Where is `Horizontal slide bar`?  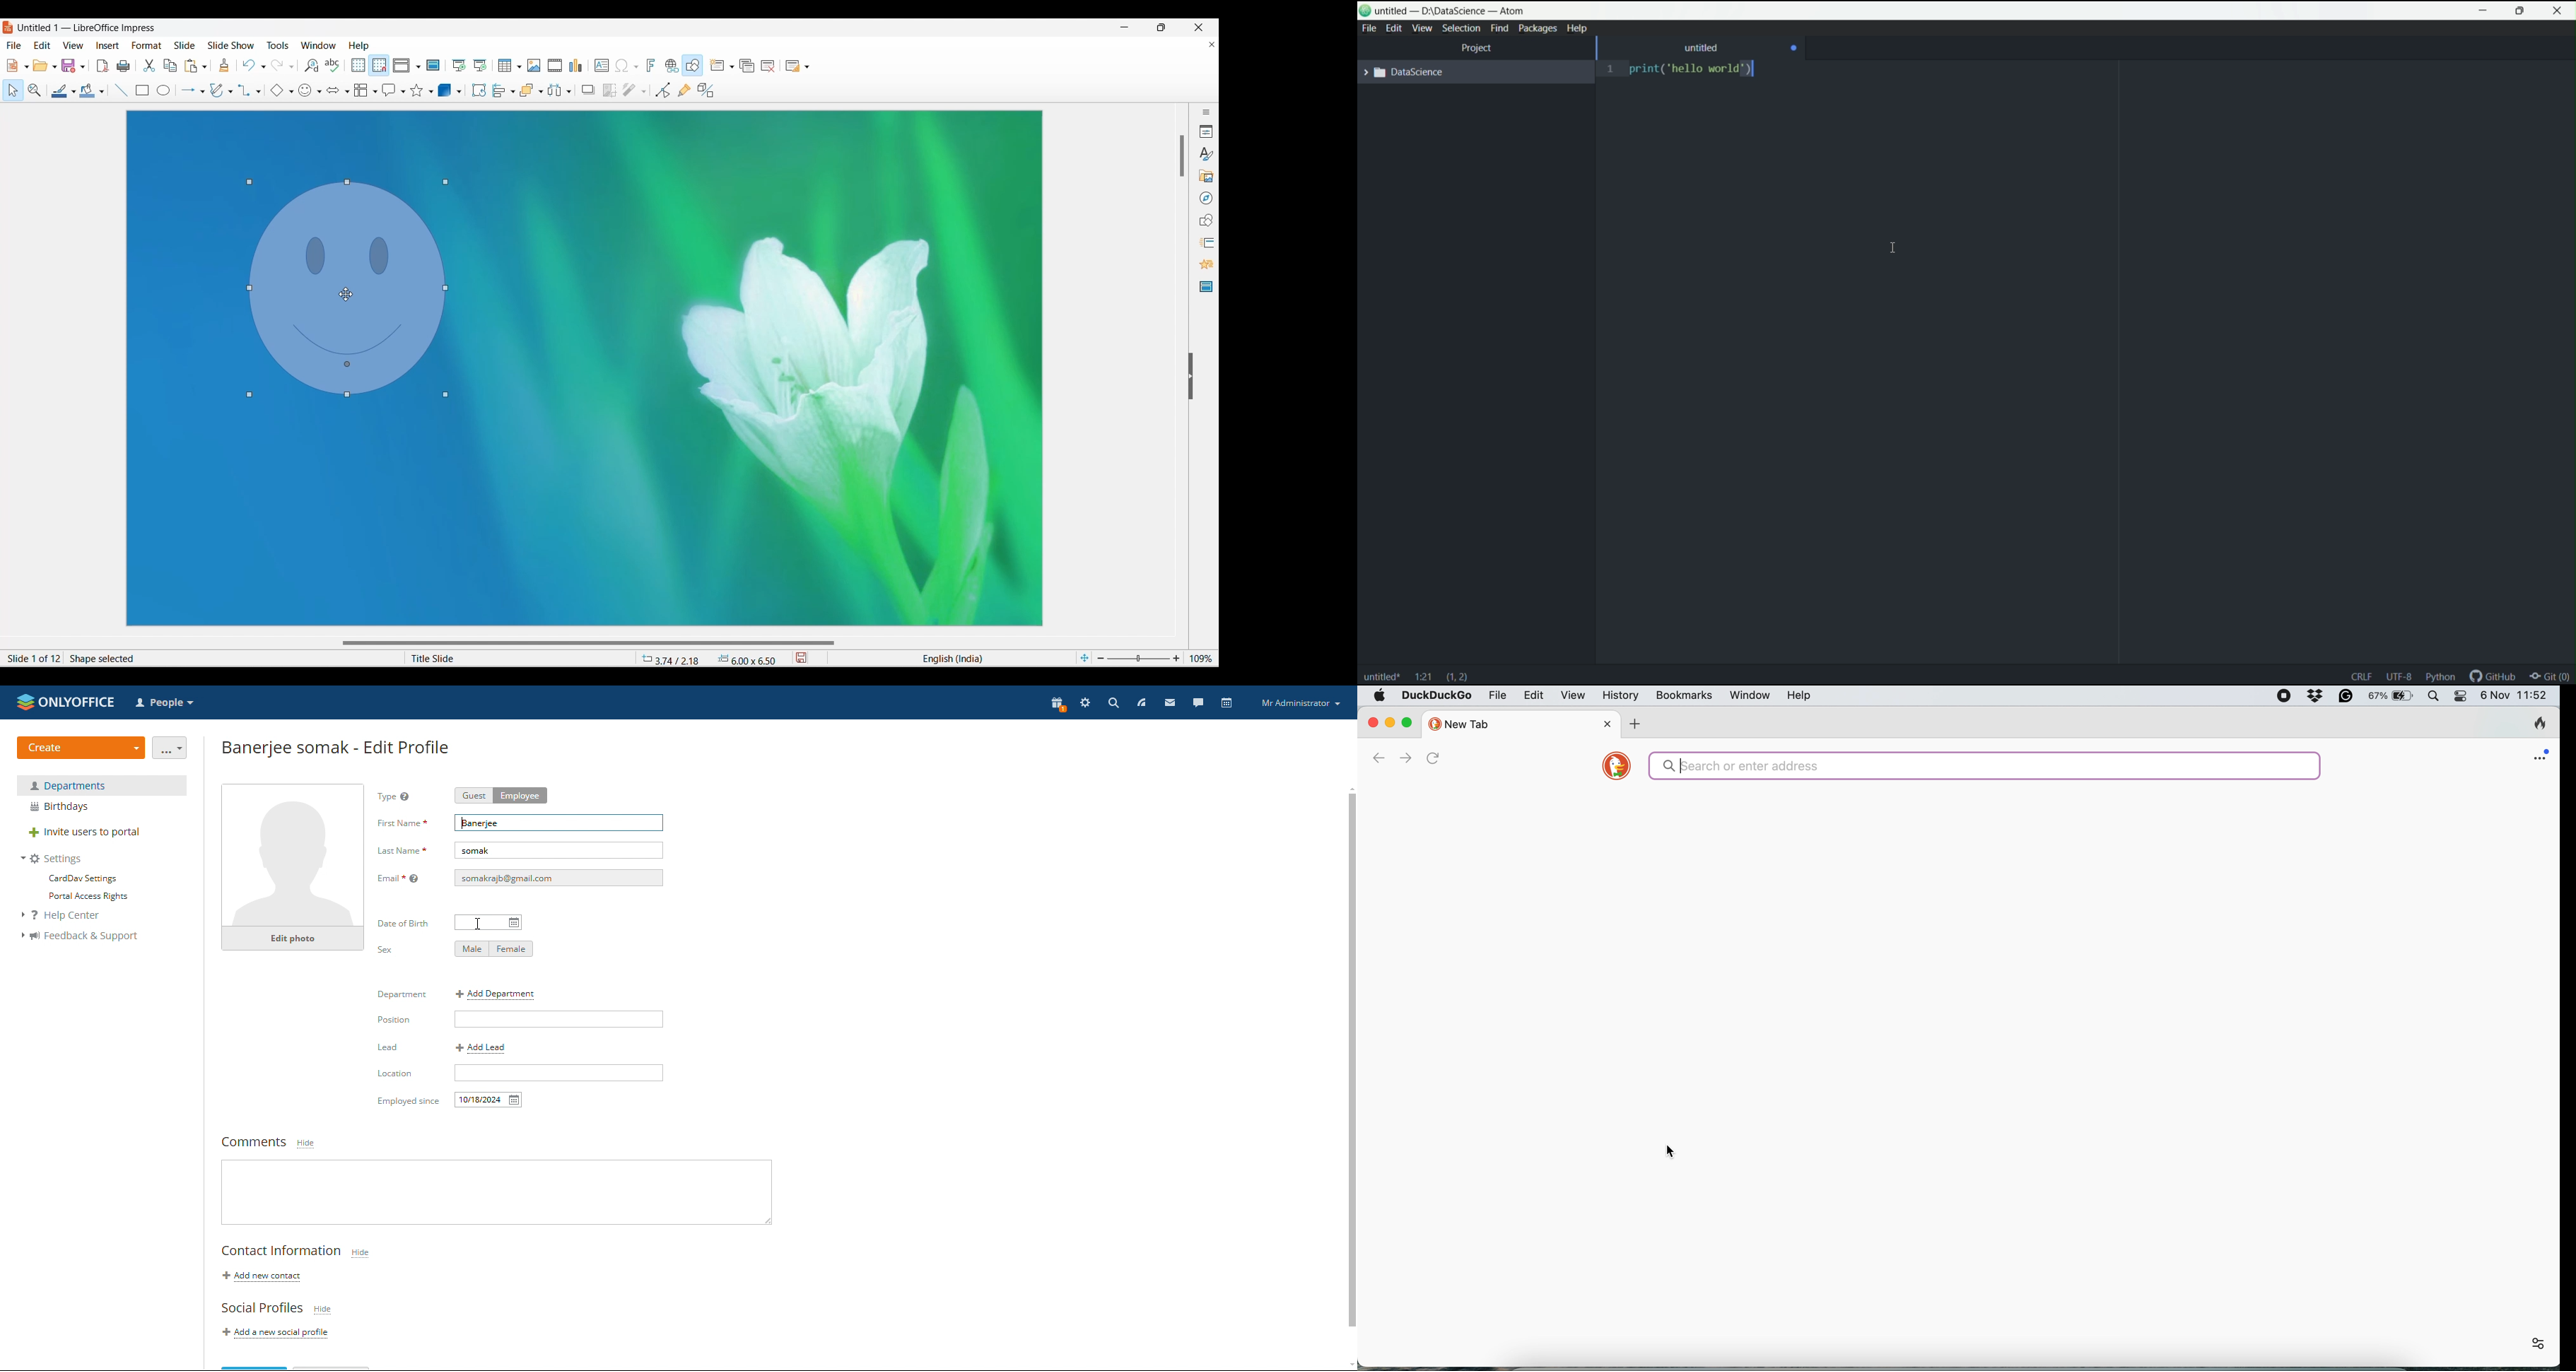 Horizontal slide bar is located at coordinates (589, 644).